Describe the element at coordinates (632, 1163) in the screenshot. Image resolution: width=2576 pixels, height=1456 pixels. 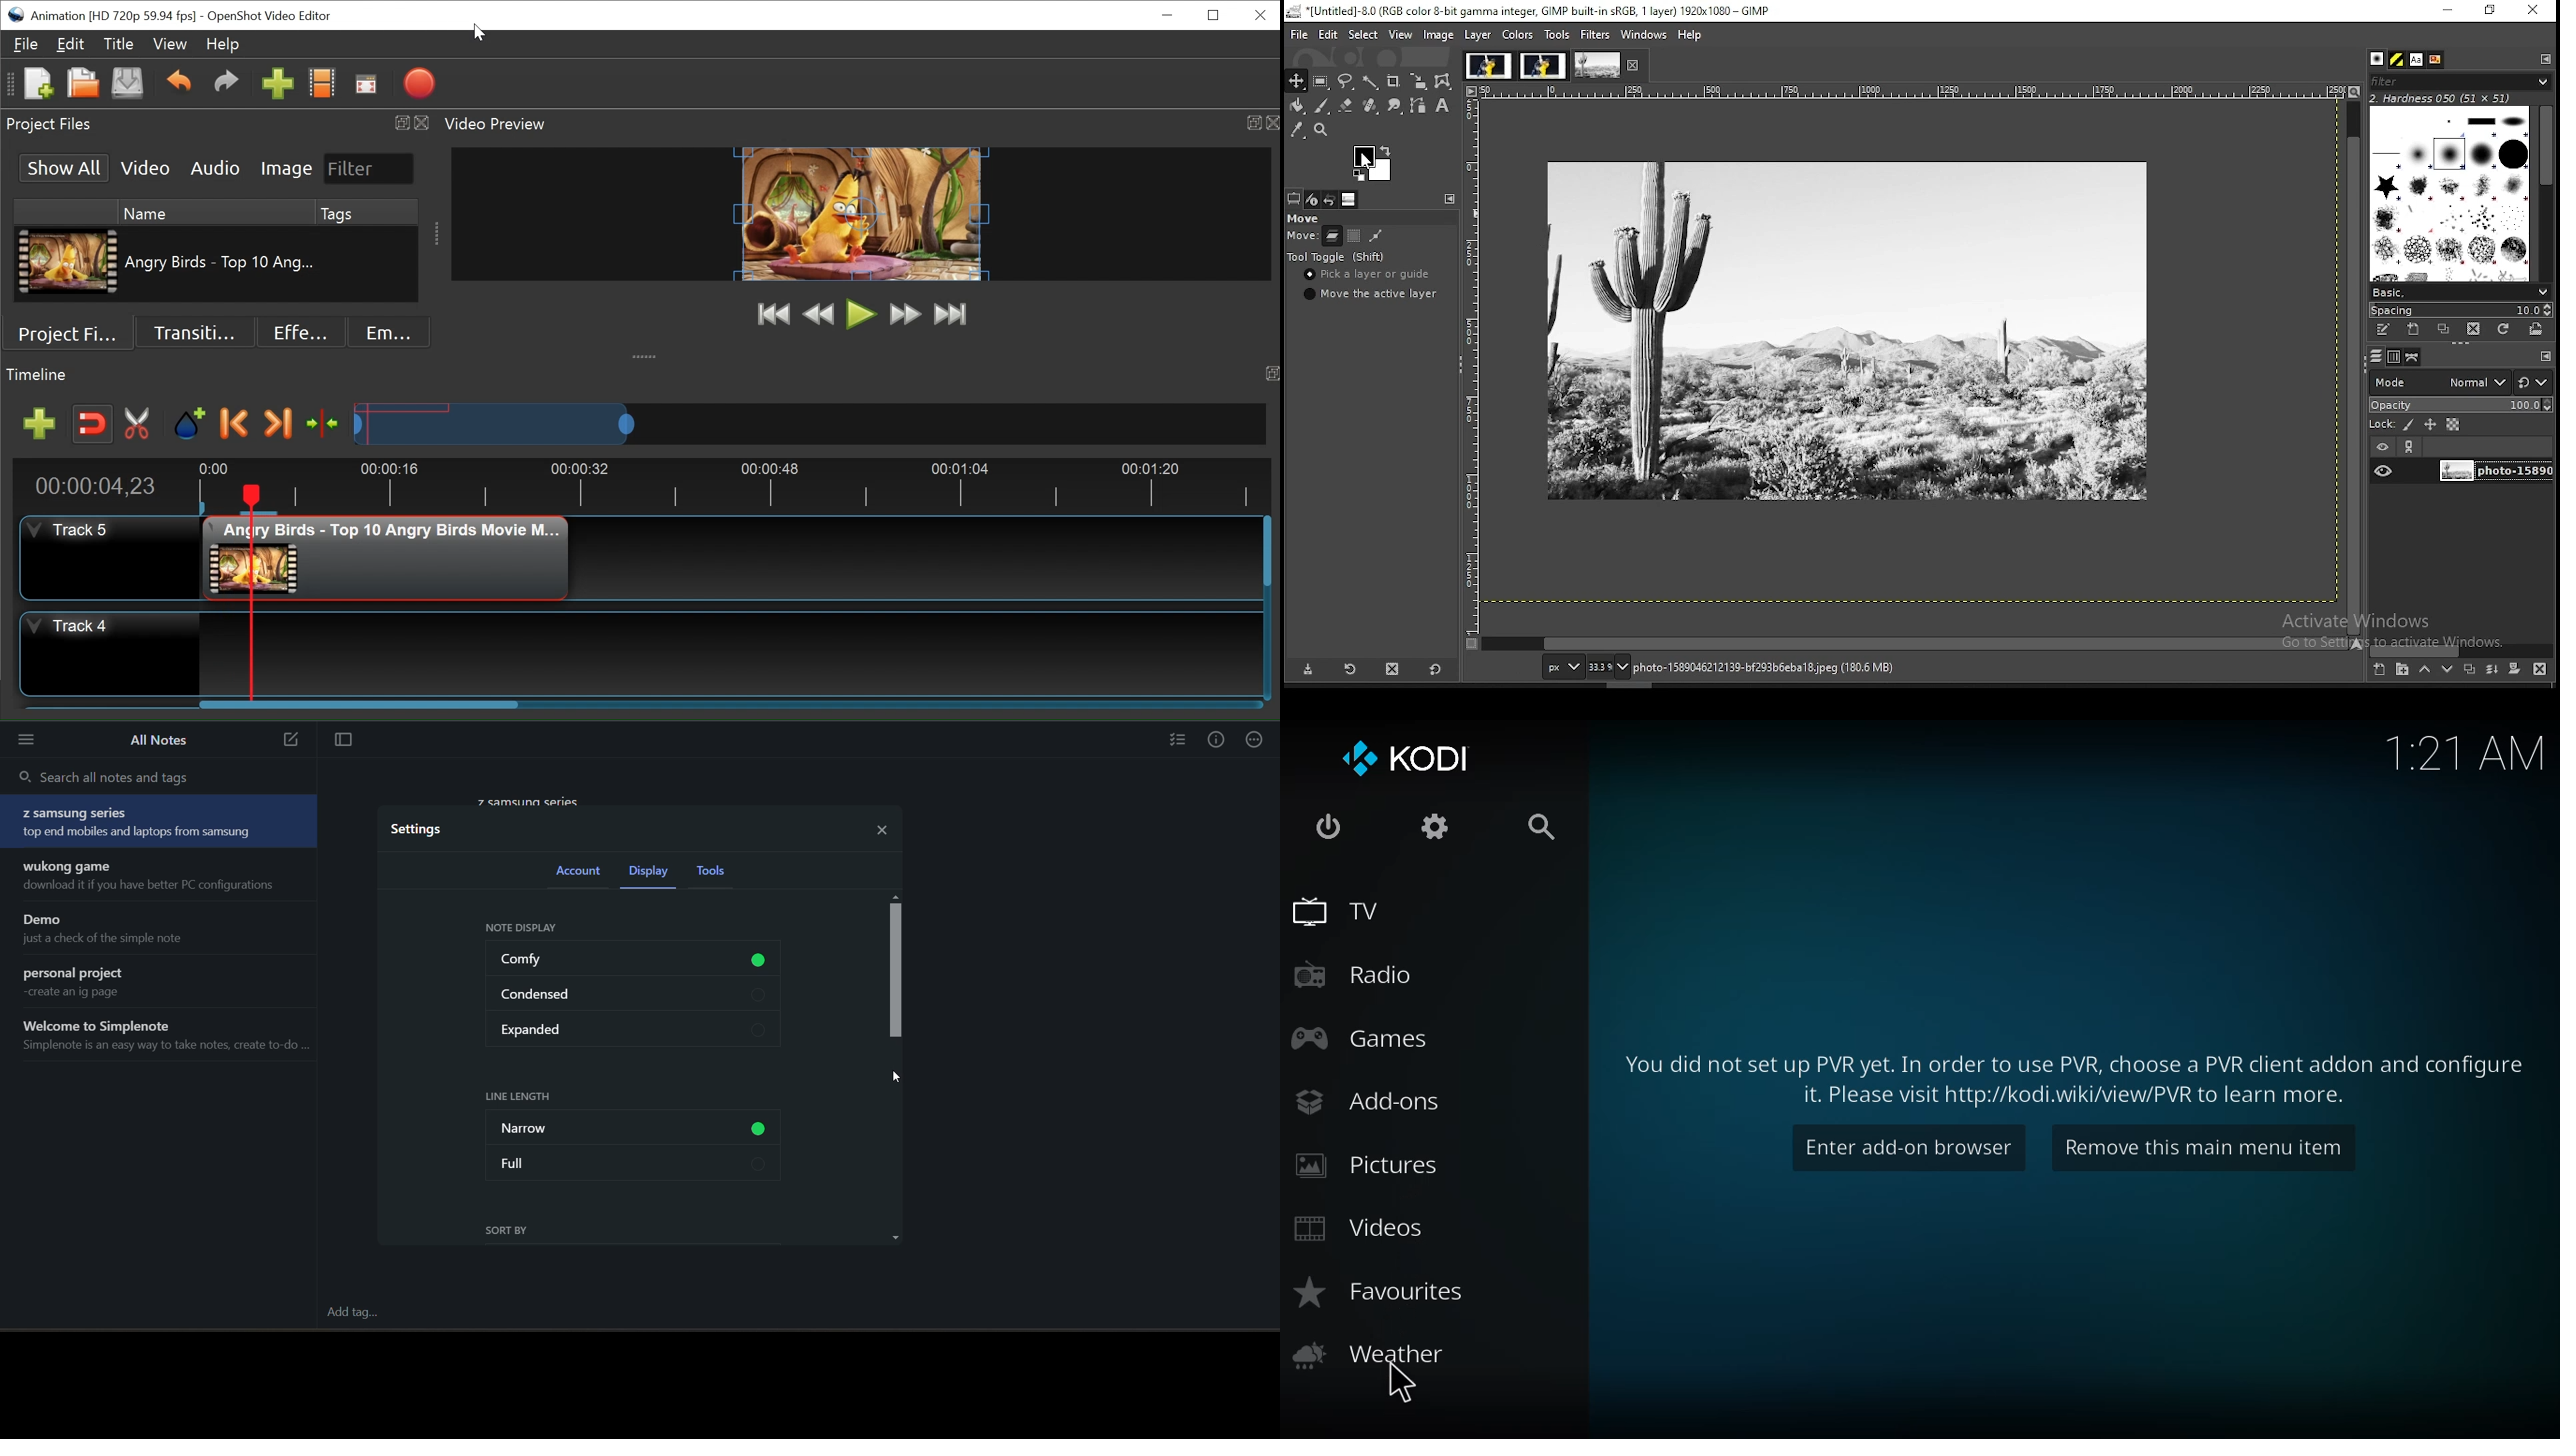
I see `full` at that location.